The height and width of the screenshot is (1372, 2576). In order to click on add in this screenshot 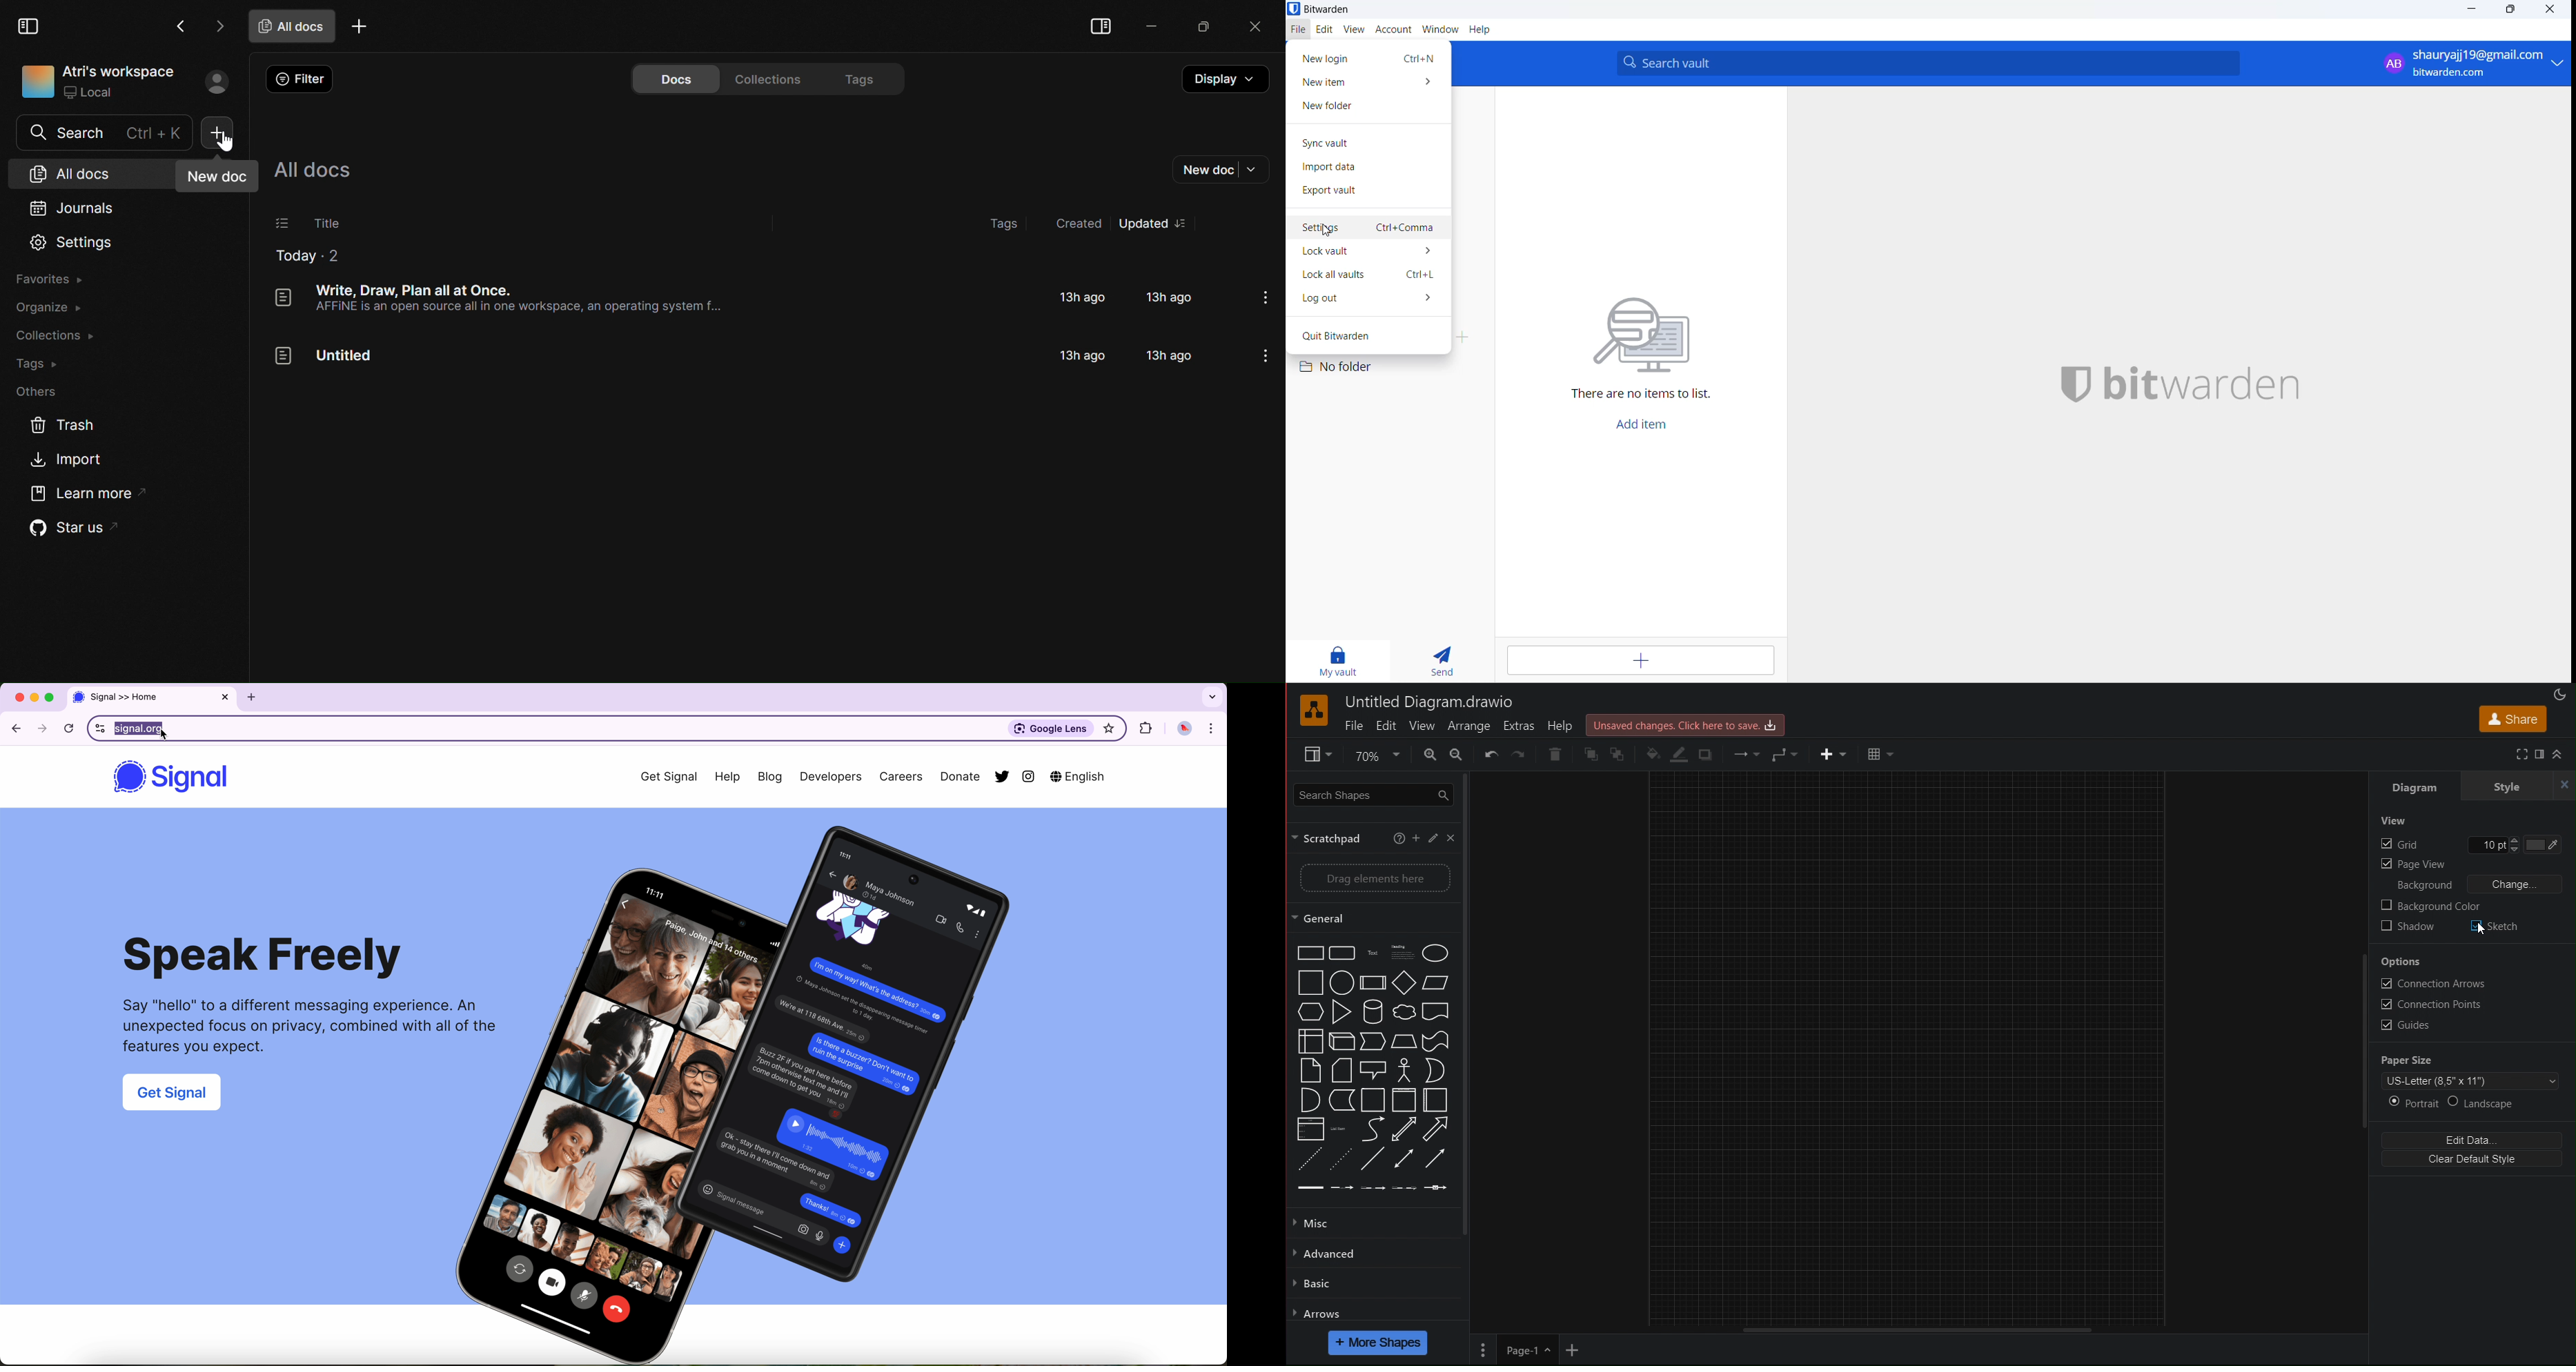, I will do `click(1416, 840)`.